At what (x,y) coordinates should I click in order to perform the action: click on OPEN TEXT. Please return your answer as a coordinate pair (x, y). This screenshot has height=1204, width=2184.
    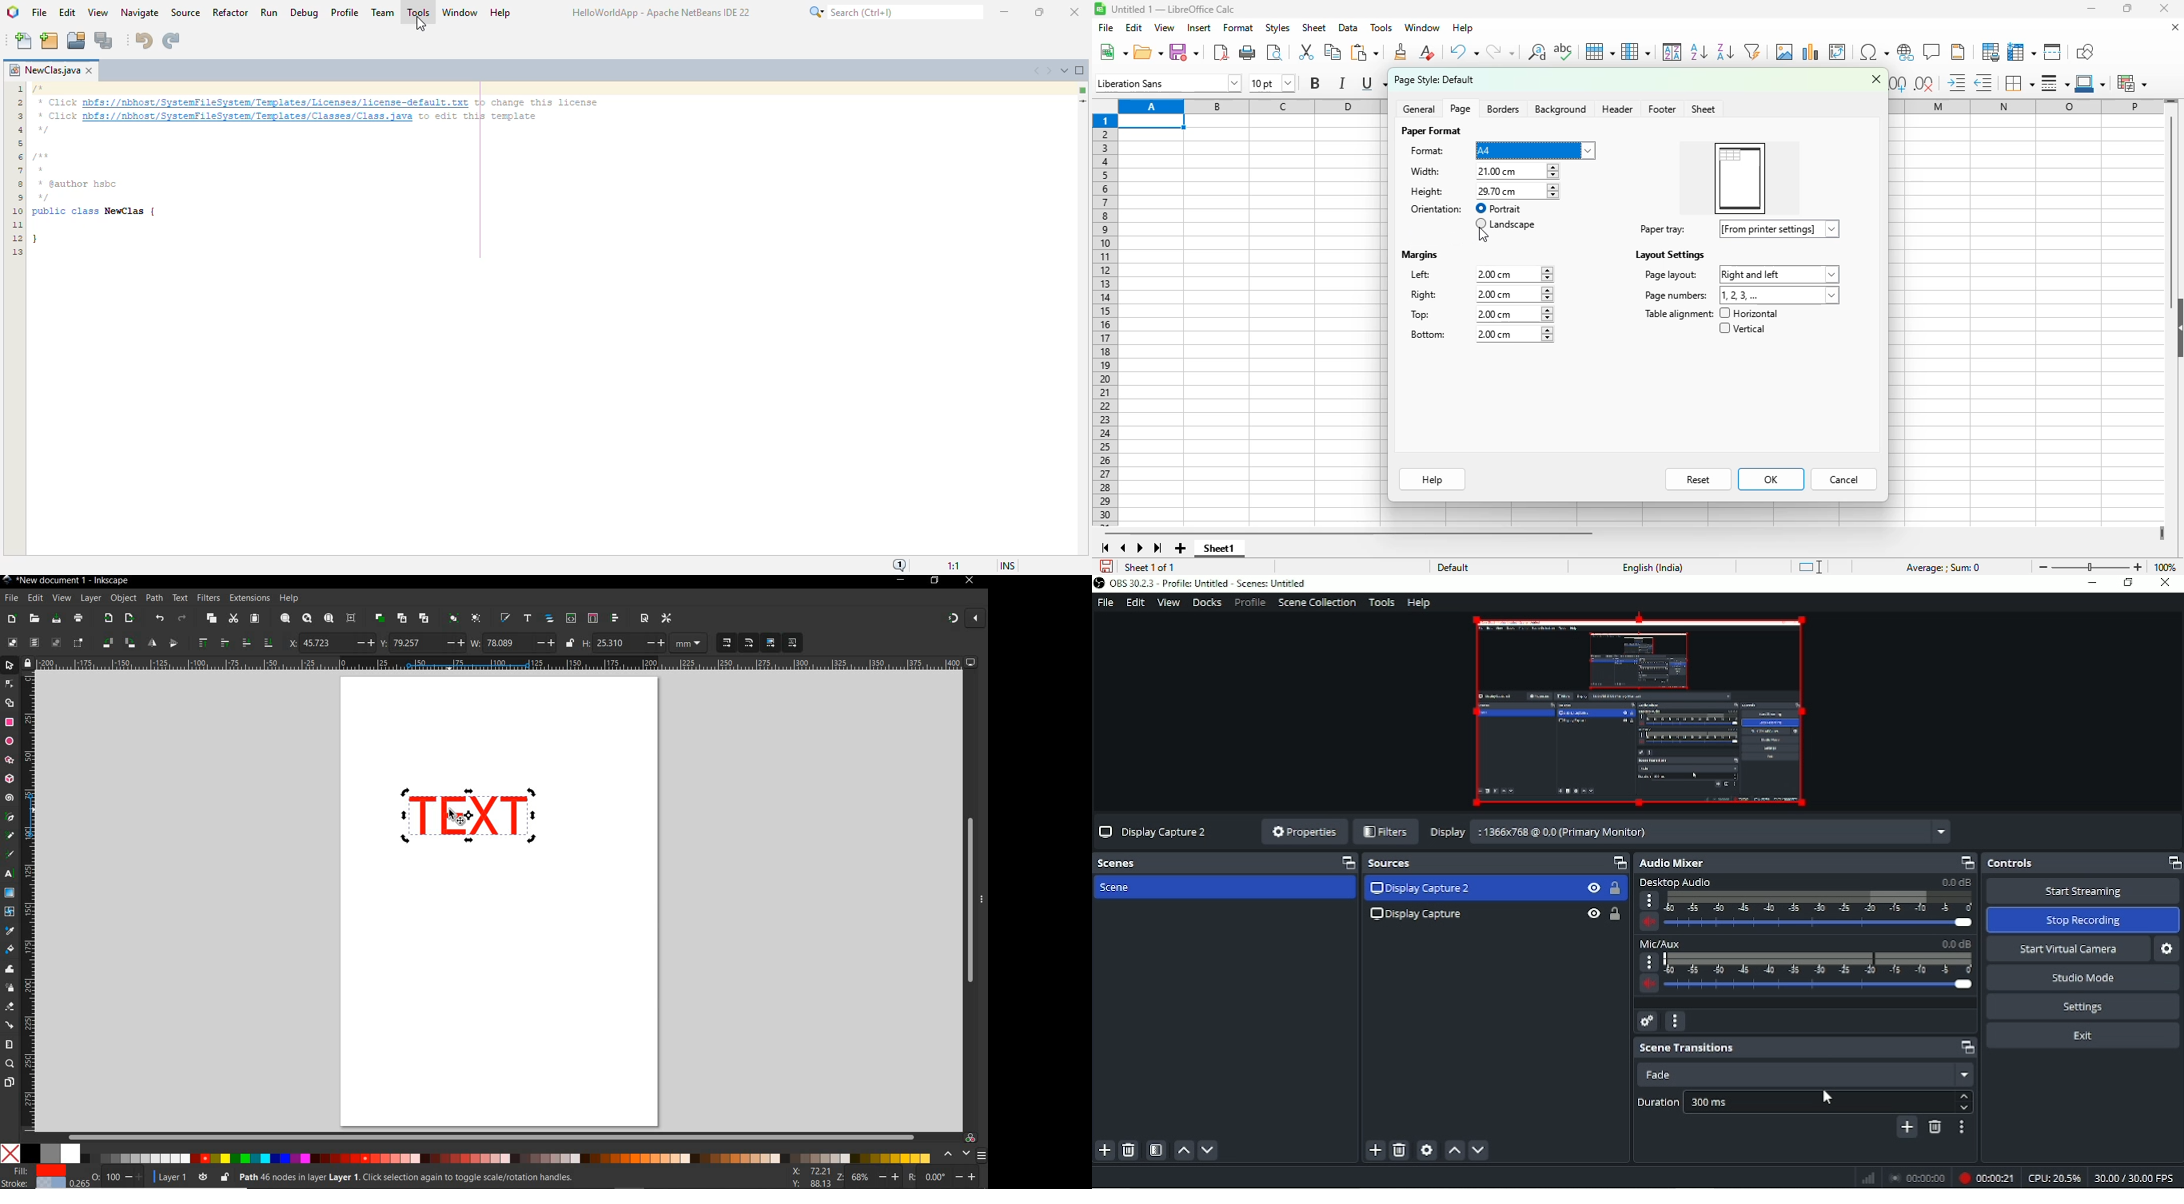
    Looking at the image, I should click on (526, 619).